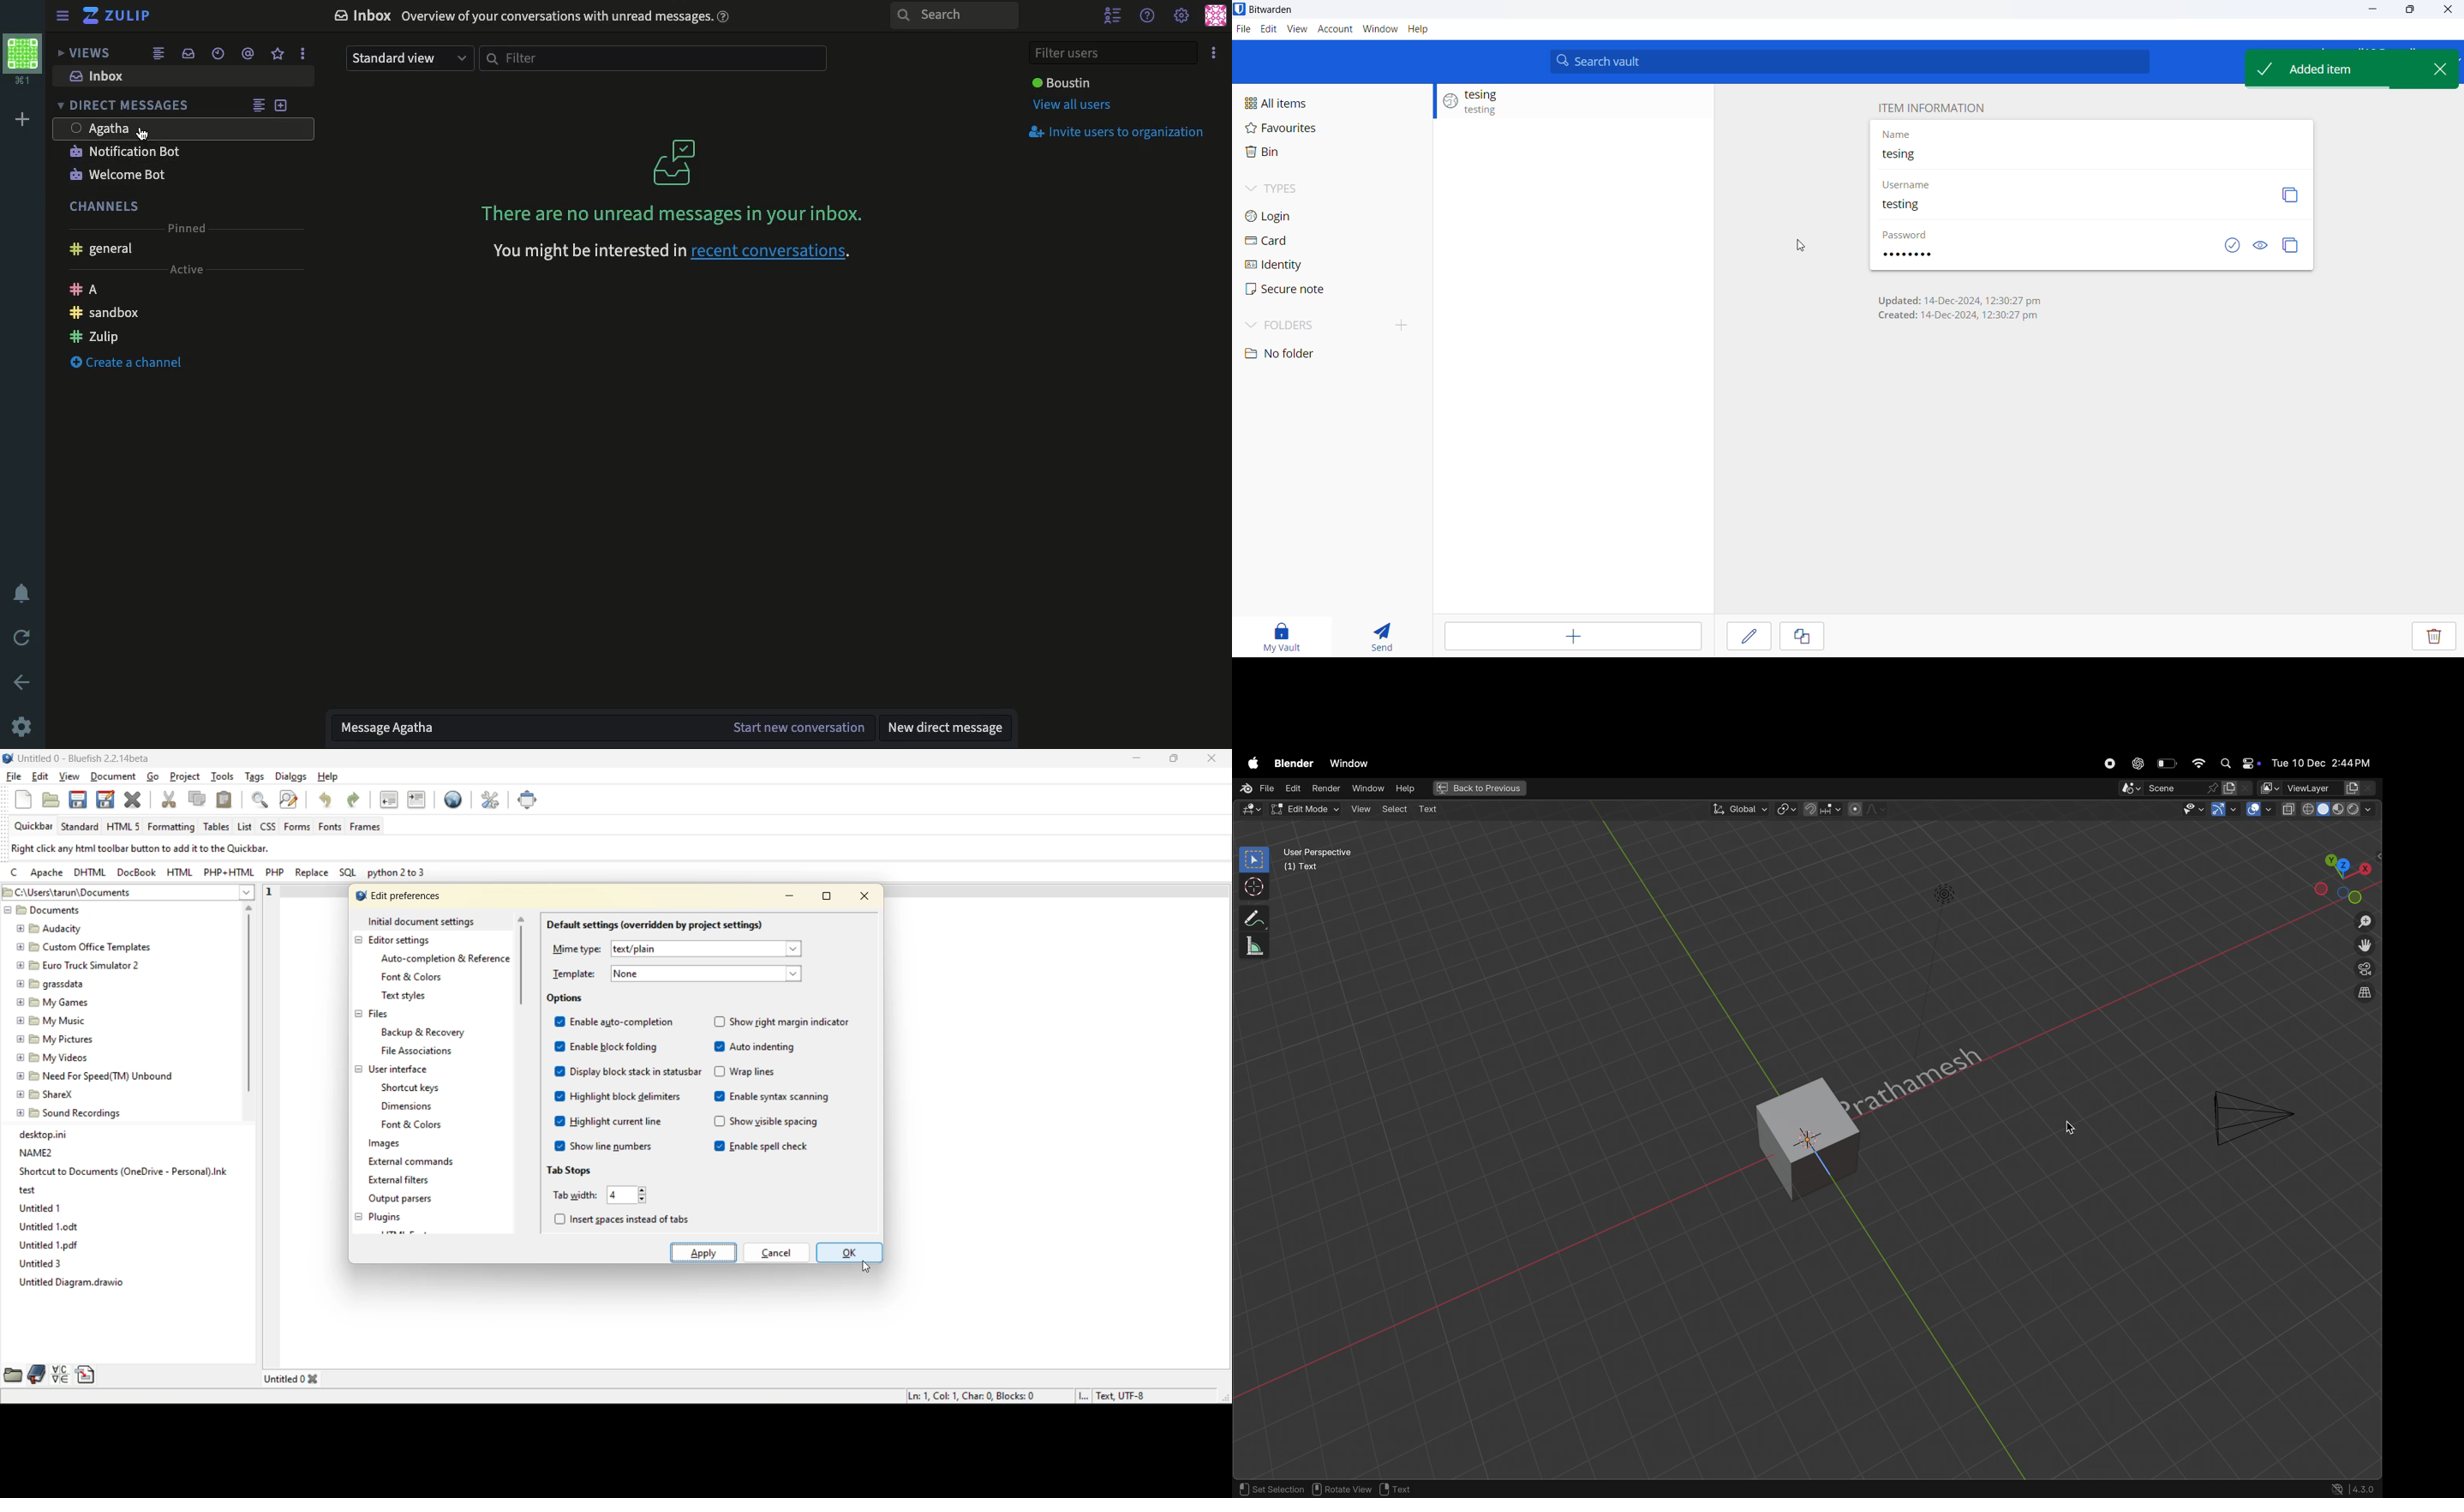  I want to click on show visible spacing, so click(767, 1124).